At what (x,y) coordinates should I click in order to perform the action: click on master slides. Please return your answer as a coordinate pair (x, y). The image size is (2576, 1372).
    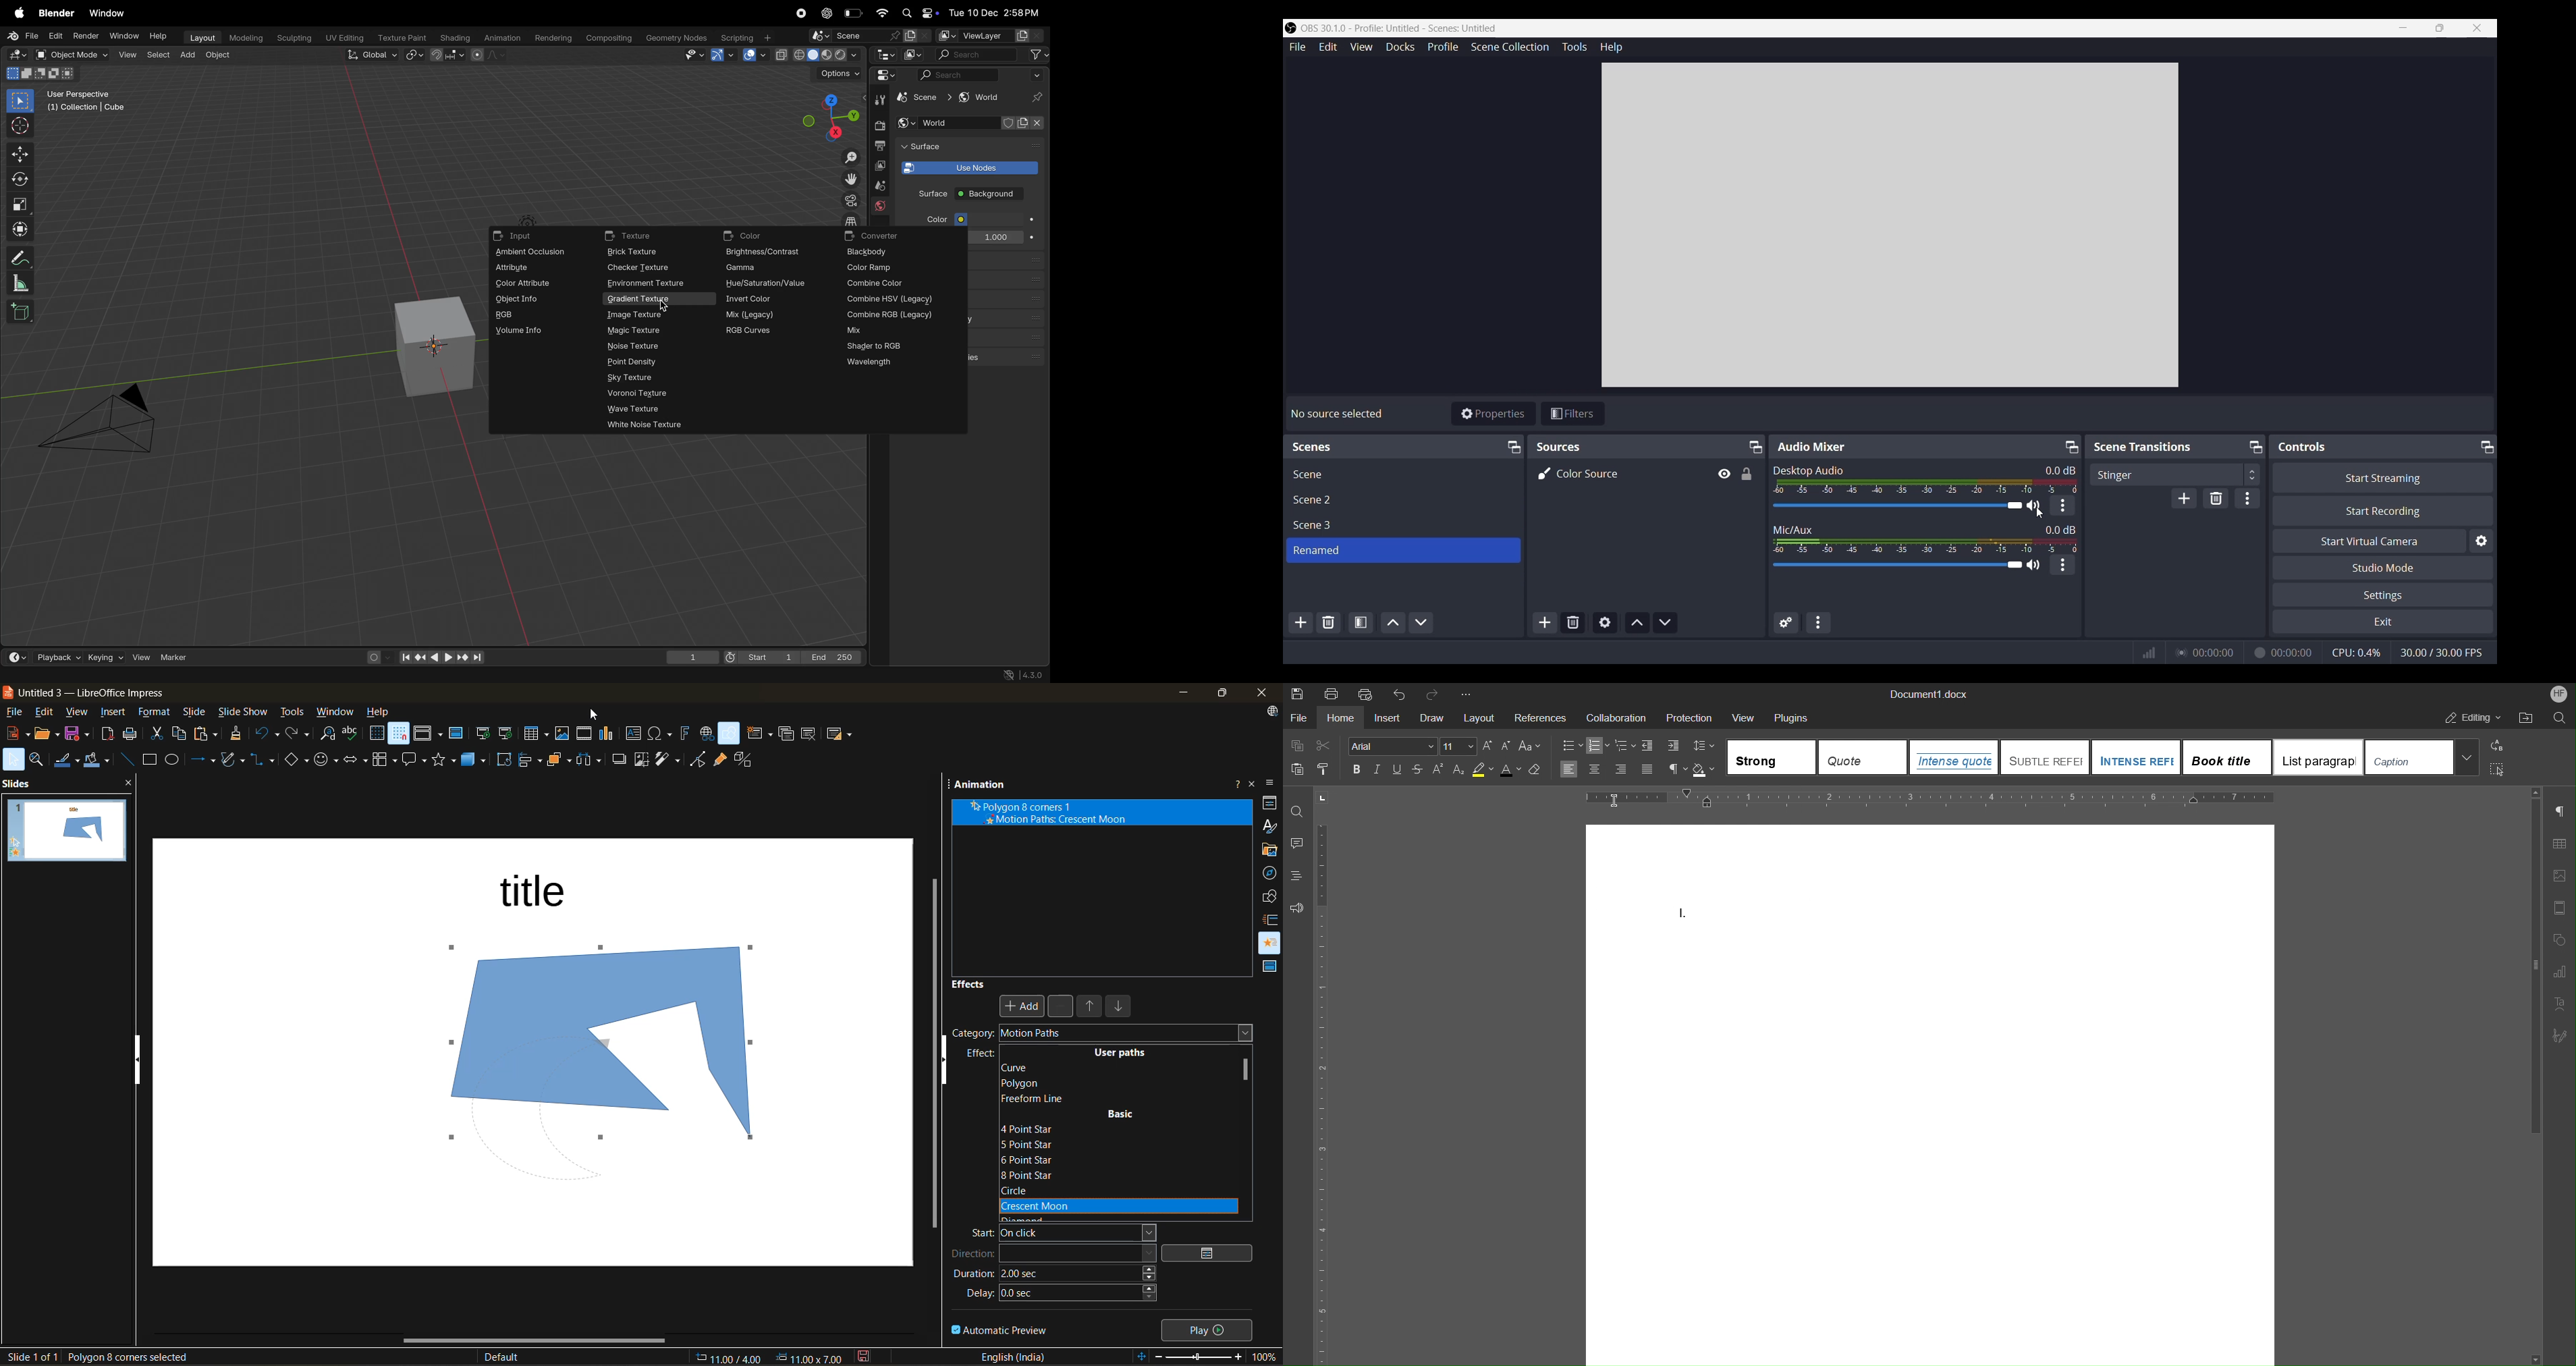
    Looking at the image, I should click on (1270, 970).